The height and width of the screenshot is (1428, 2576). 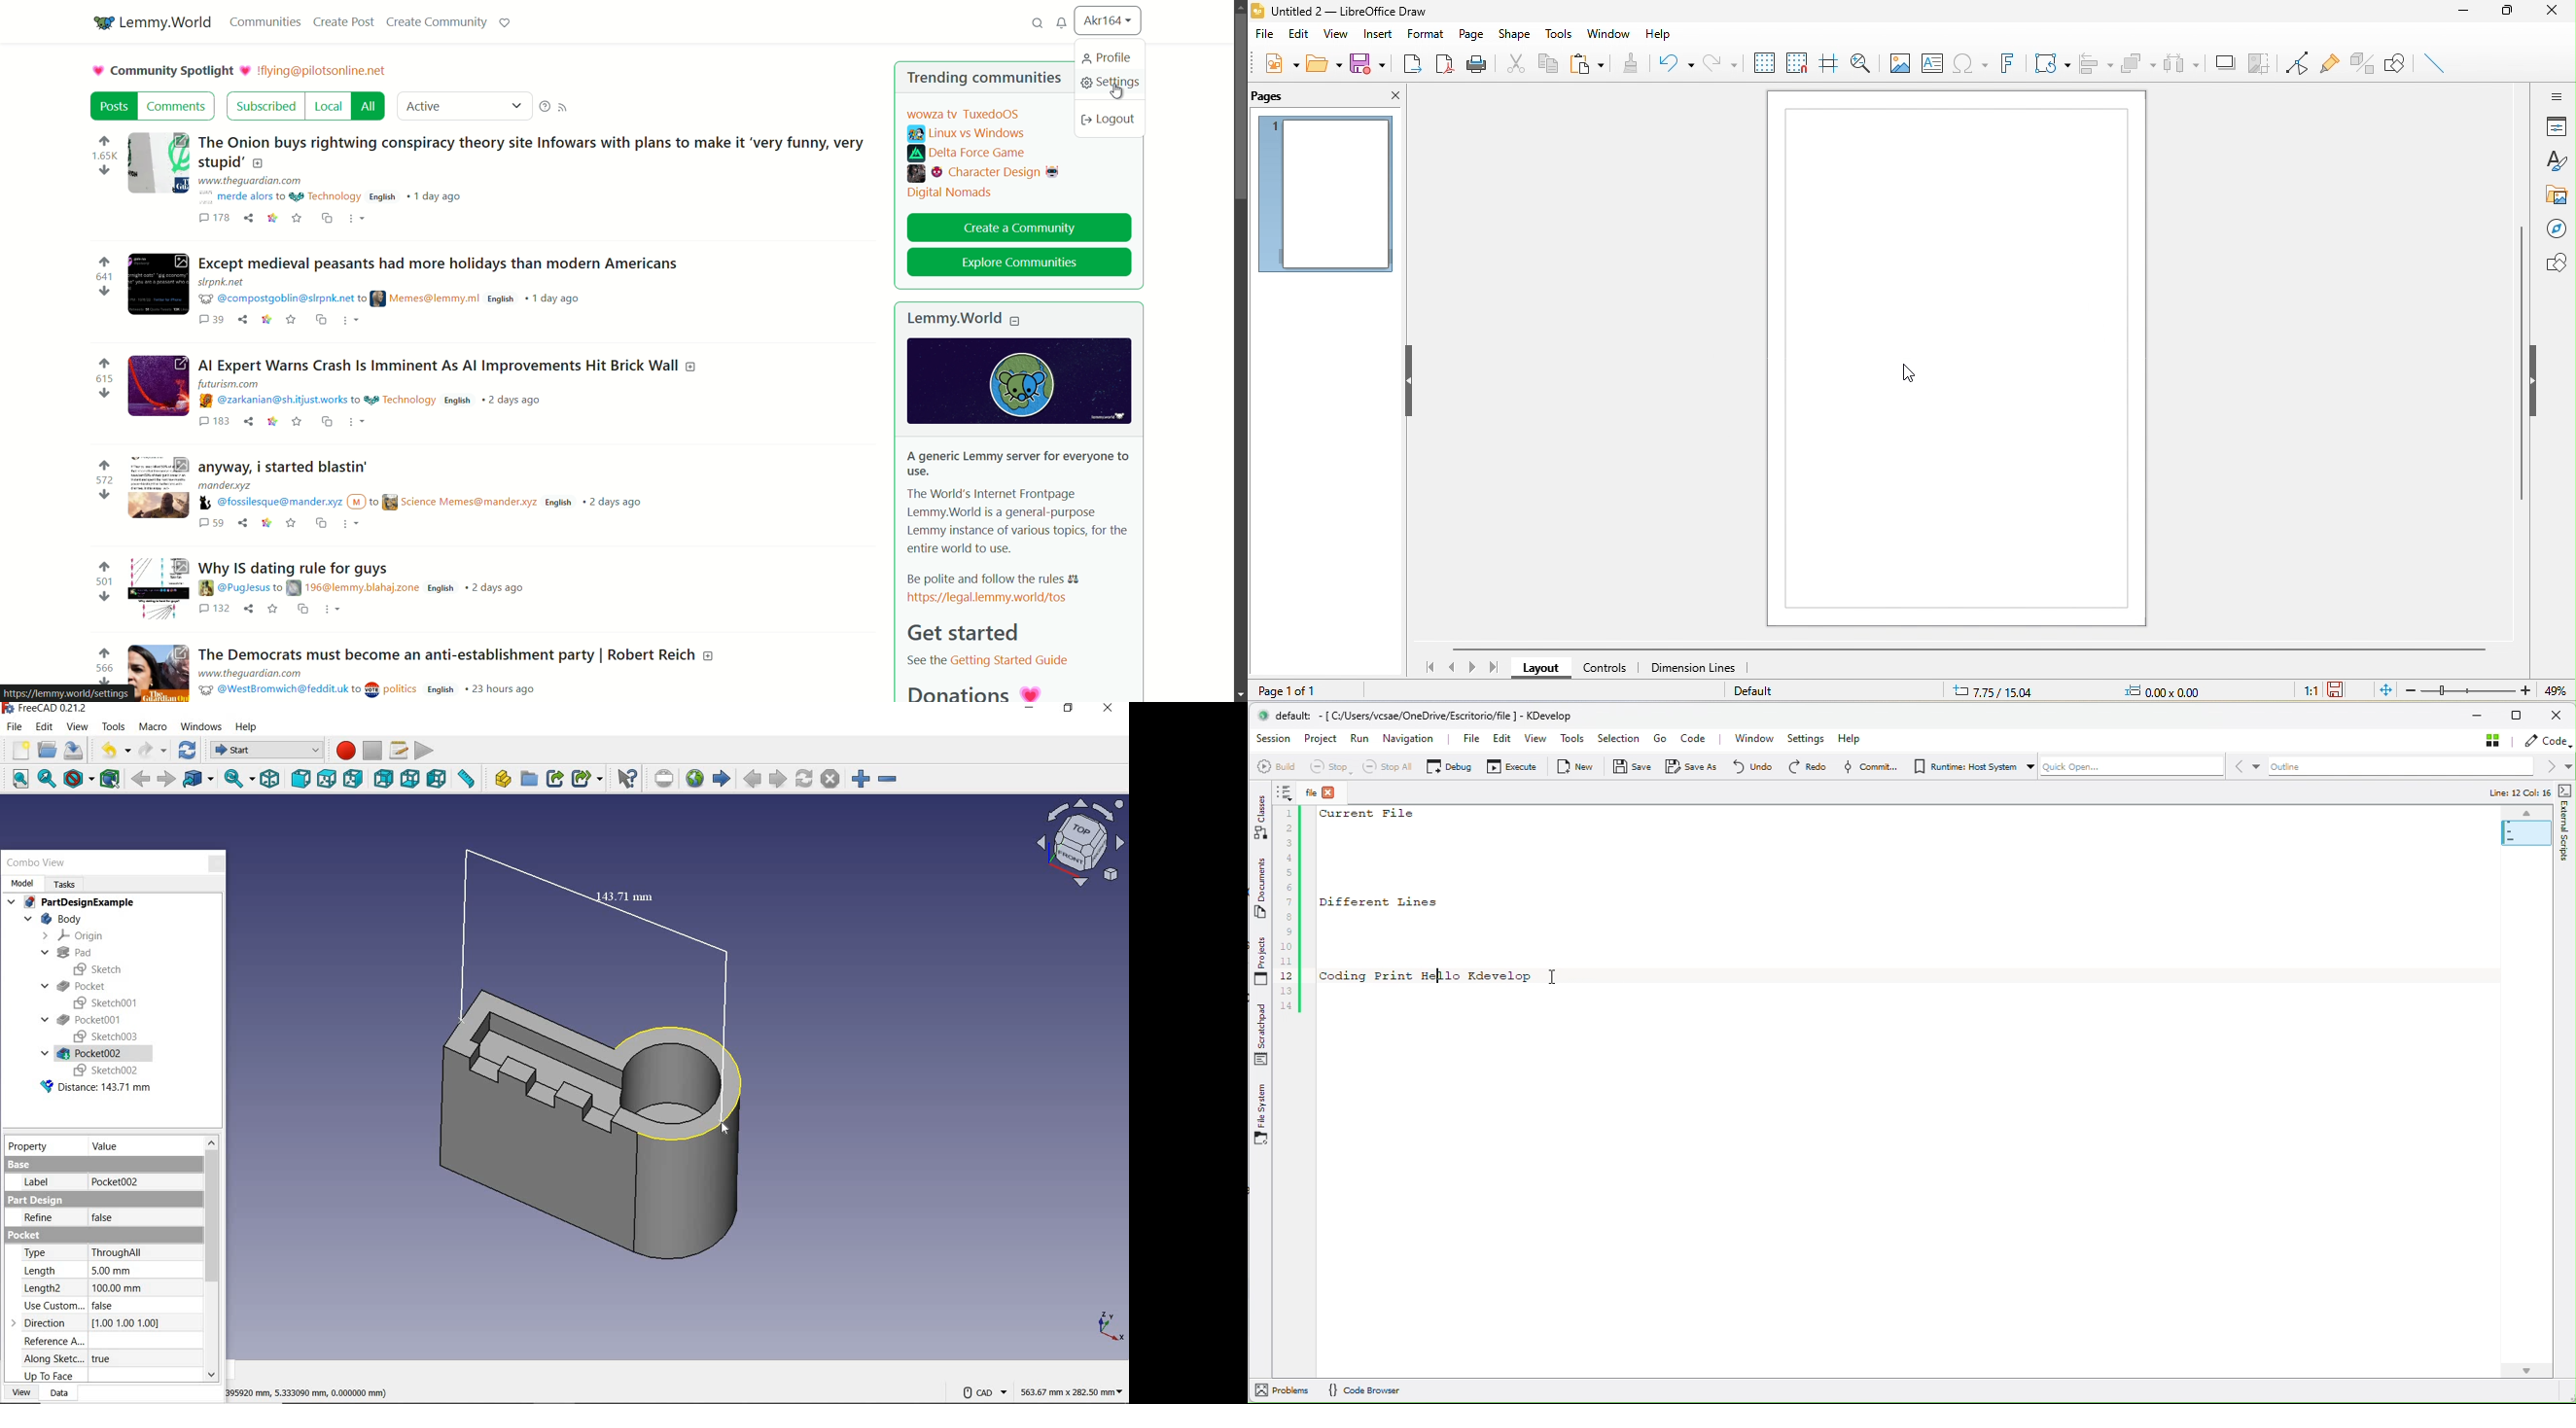 What do you see at coordinates (65, 953) in the screenshot?
I see `PAD` at bounding box center [65, 953].